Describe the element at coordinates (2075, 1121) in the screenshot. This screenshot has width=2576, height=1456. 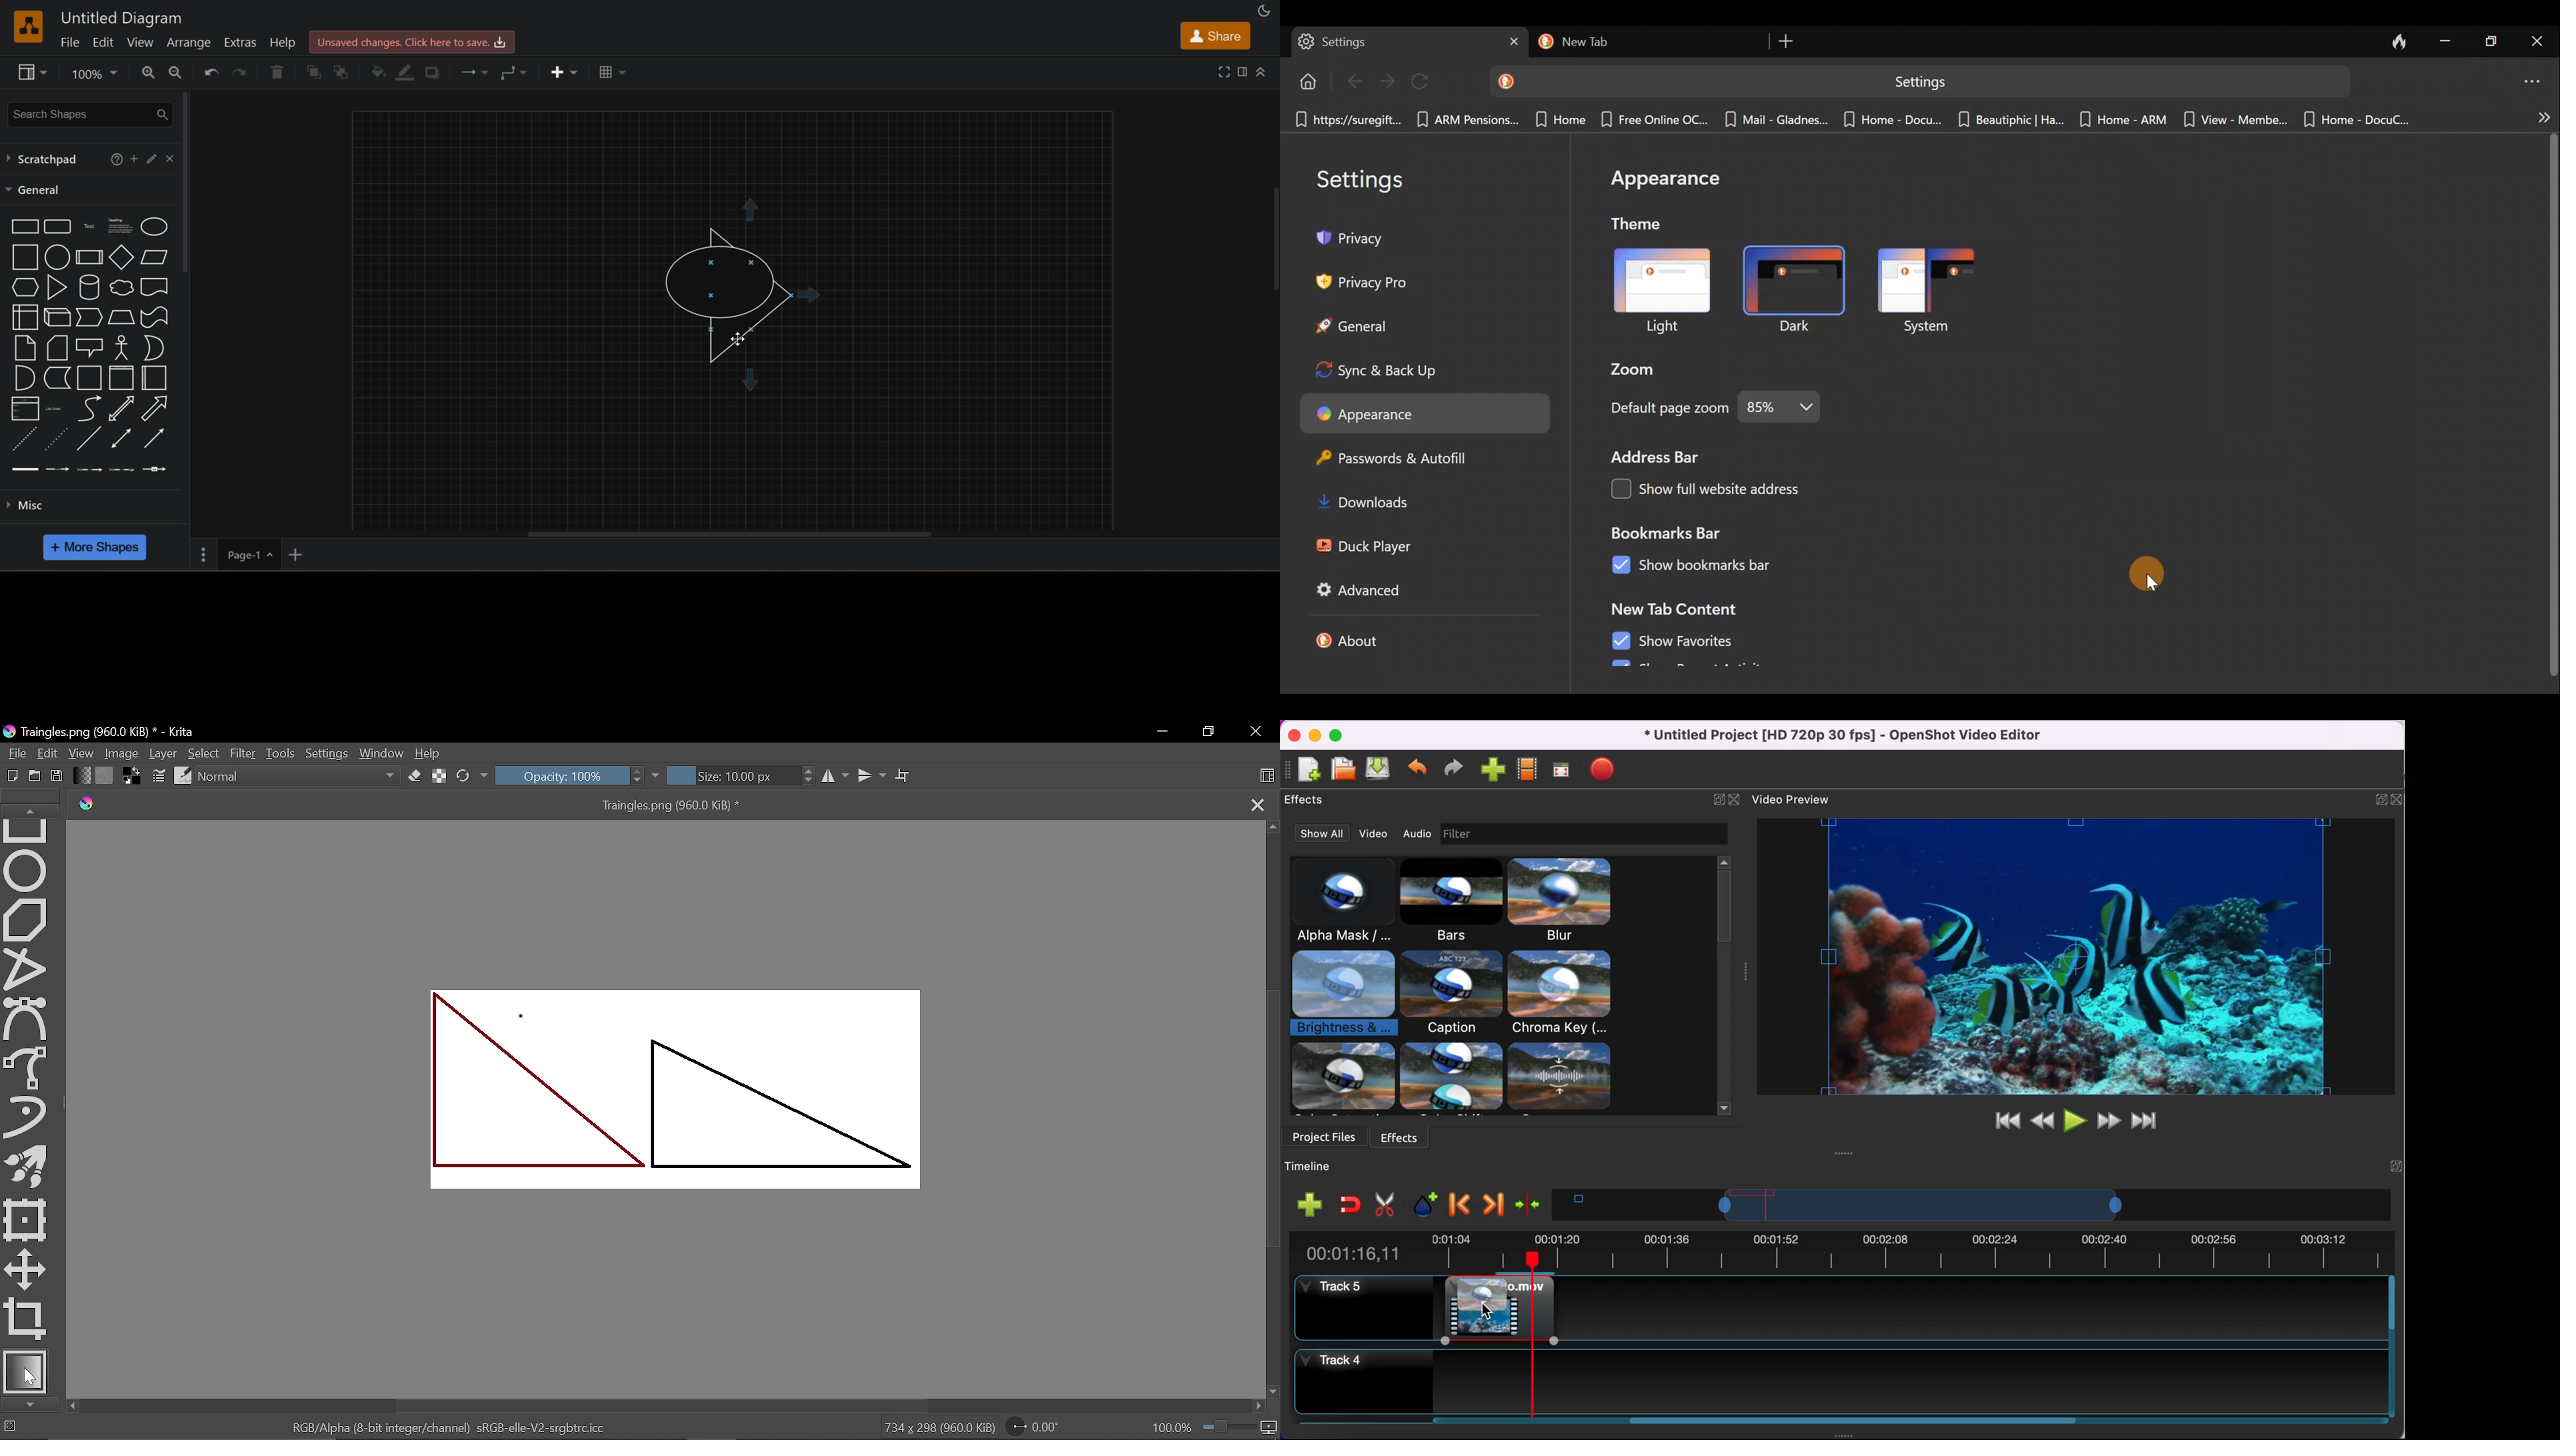
I see `play` at that location.